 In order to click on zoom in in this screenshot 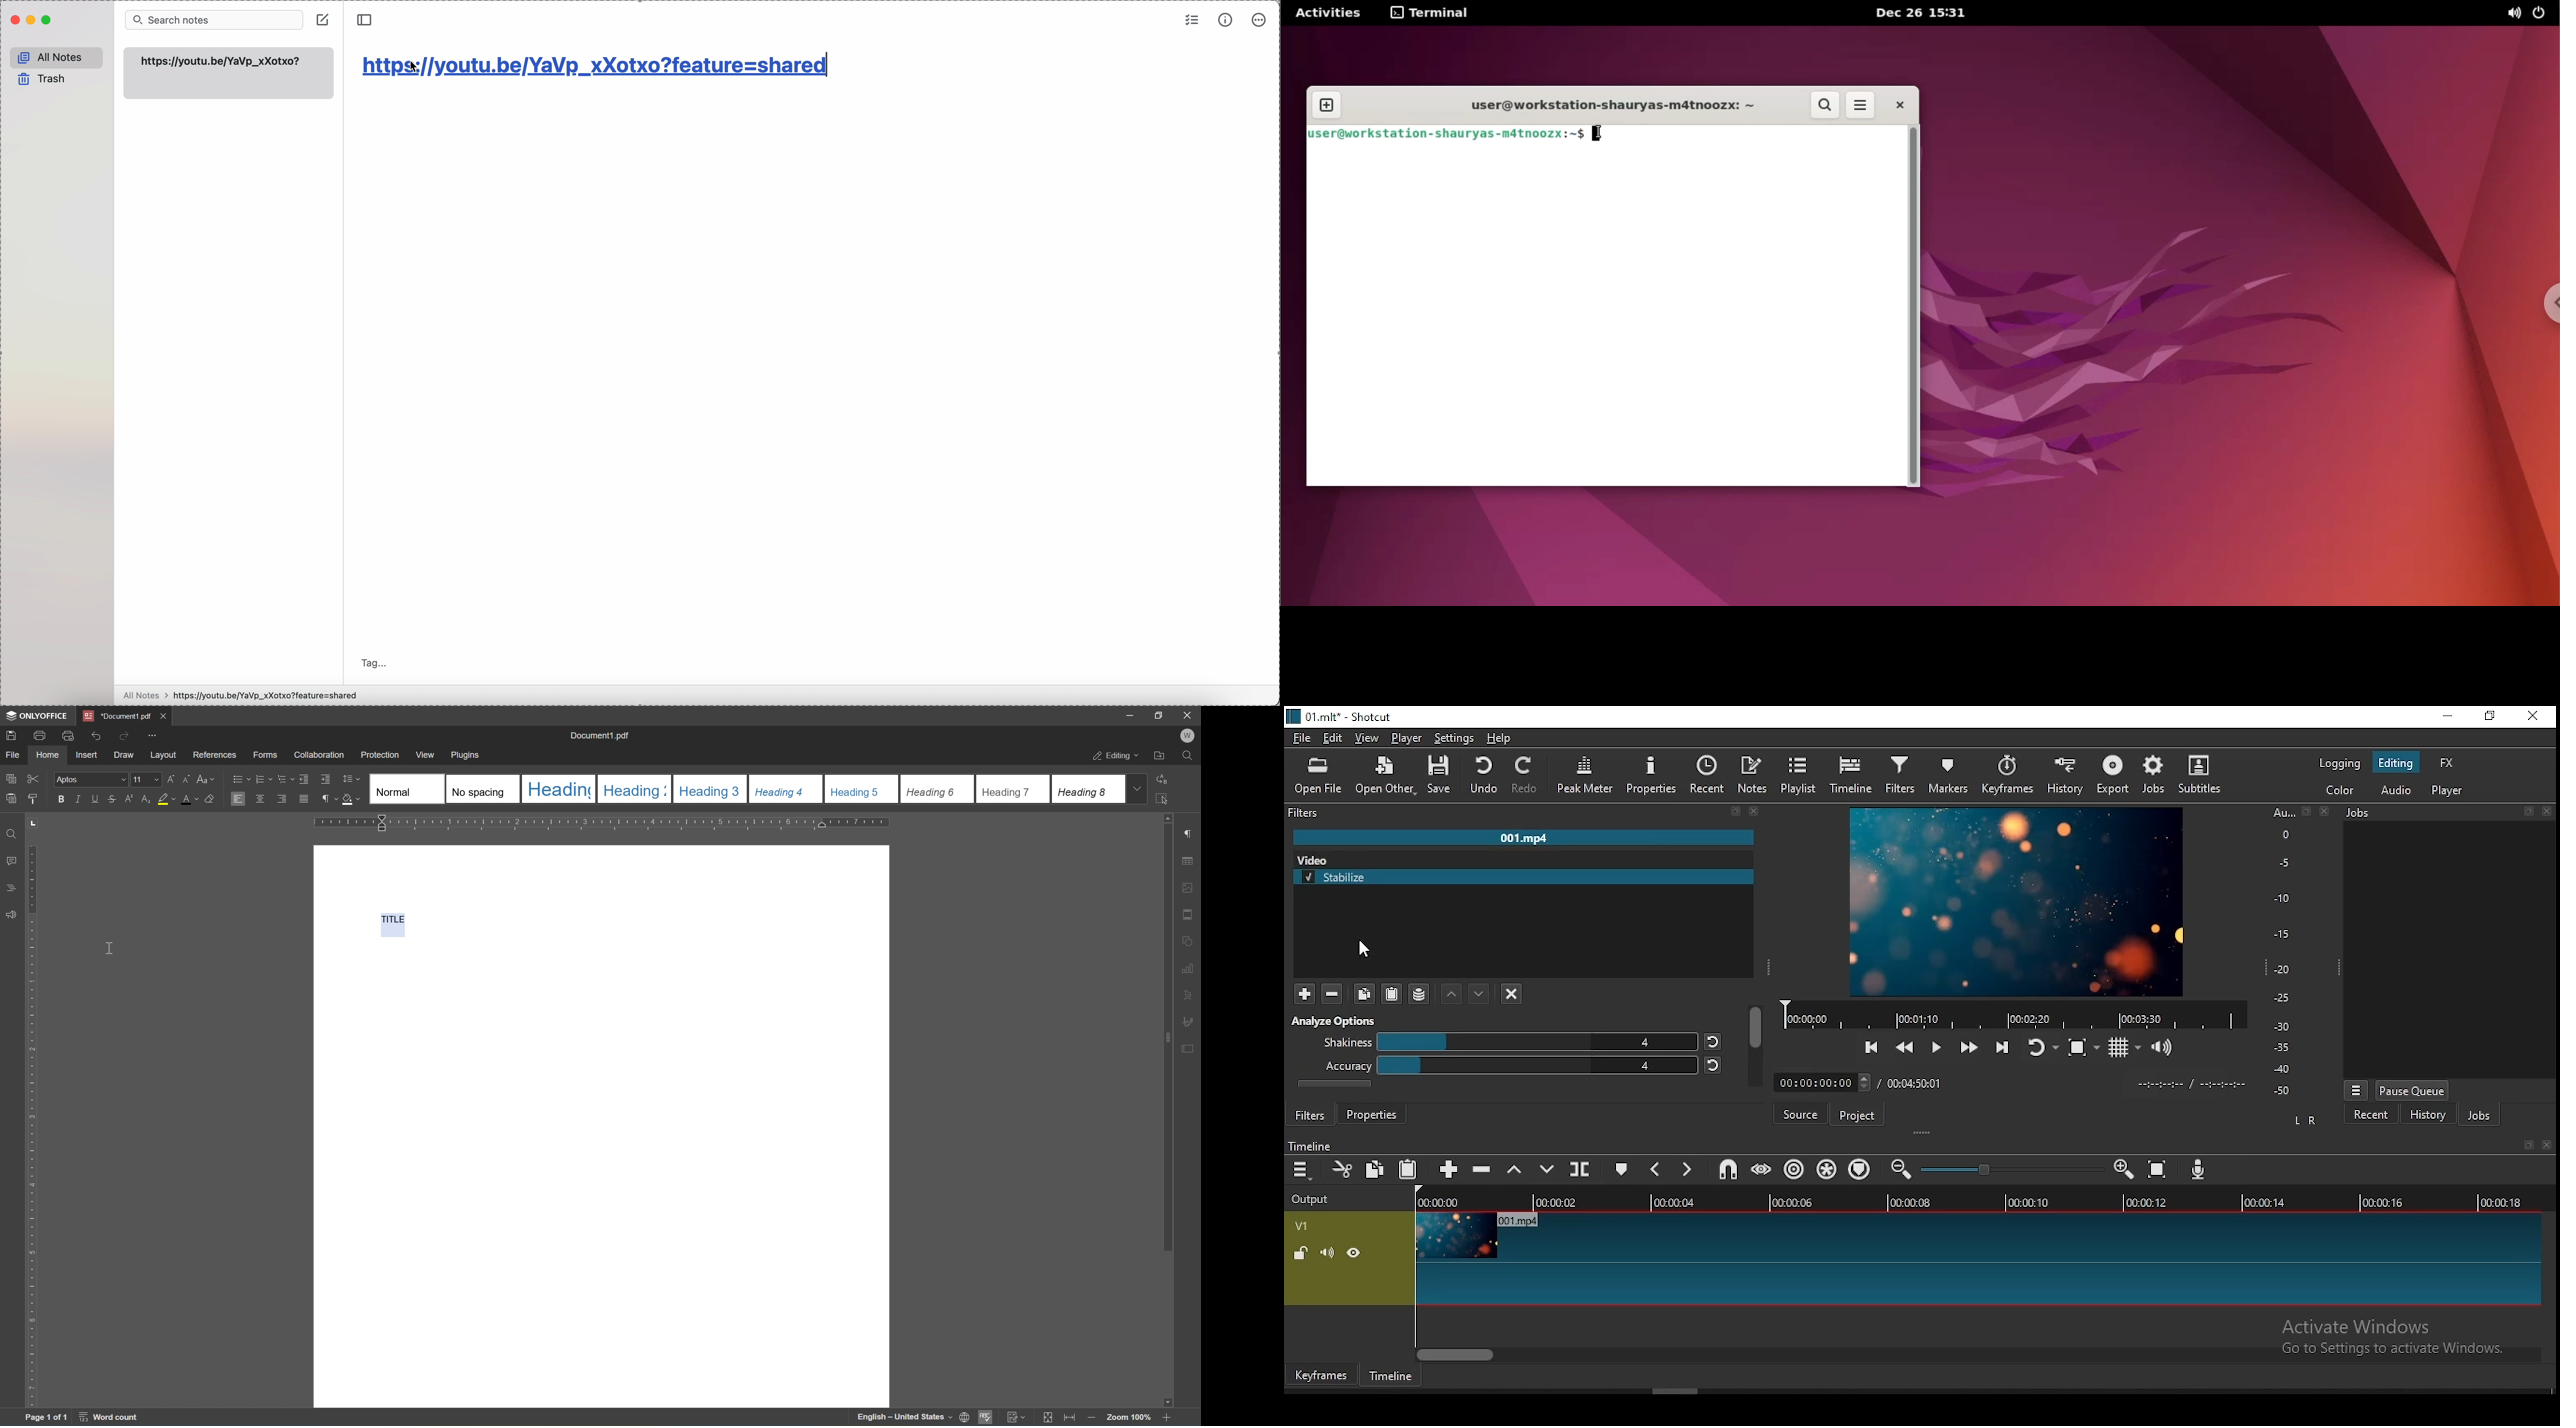, I will do `click(1305, 993)`.